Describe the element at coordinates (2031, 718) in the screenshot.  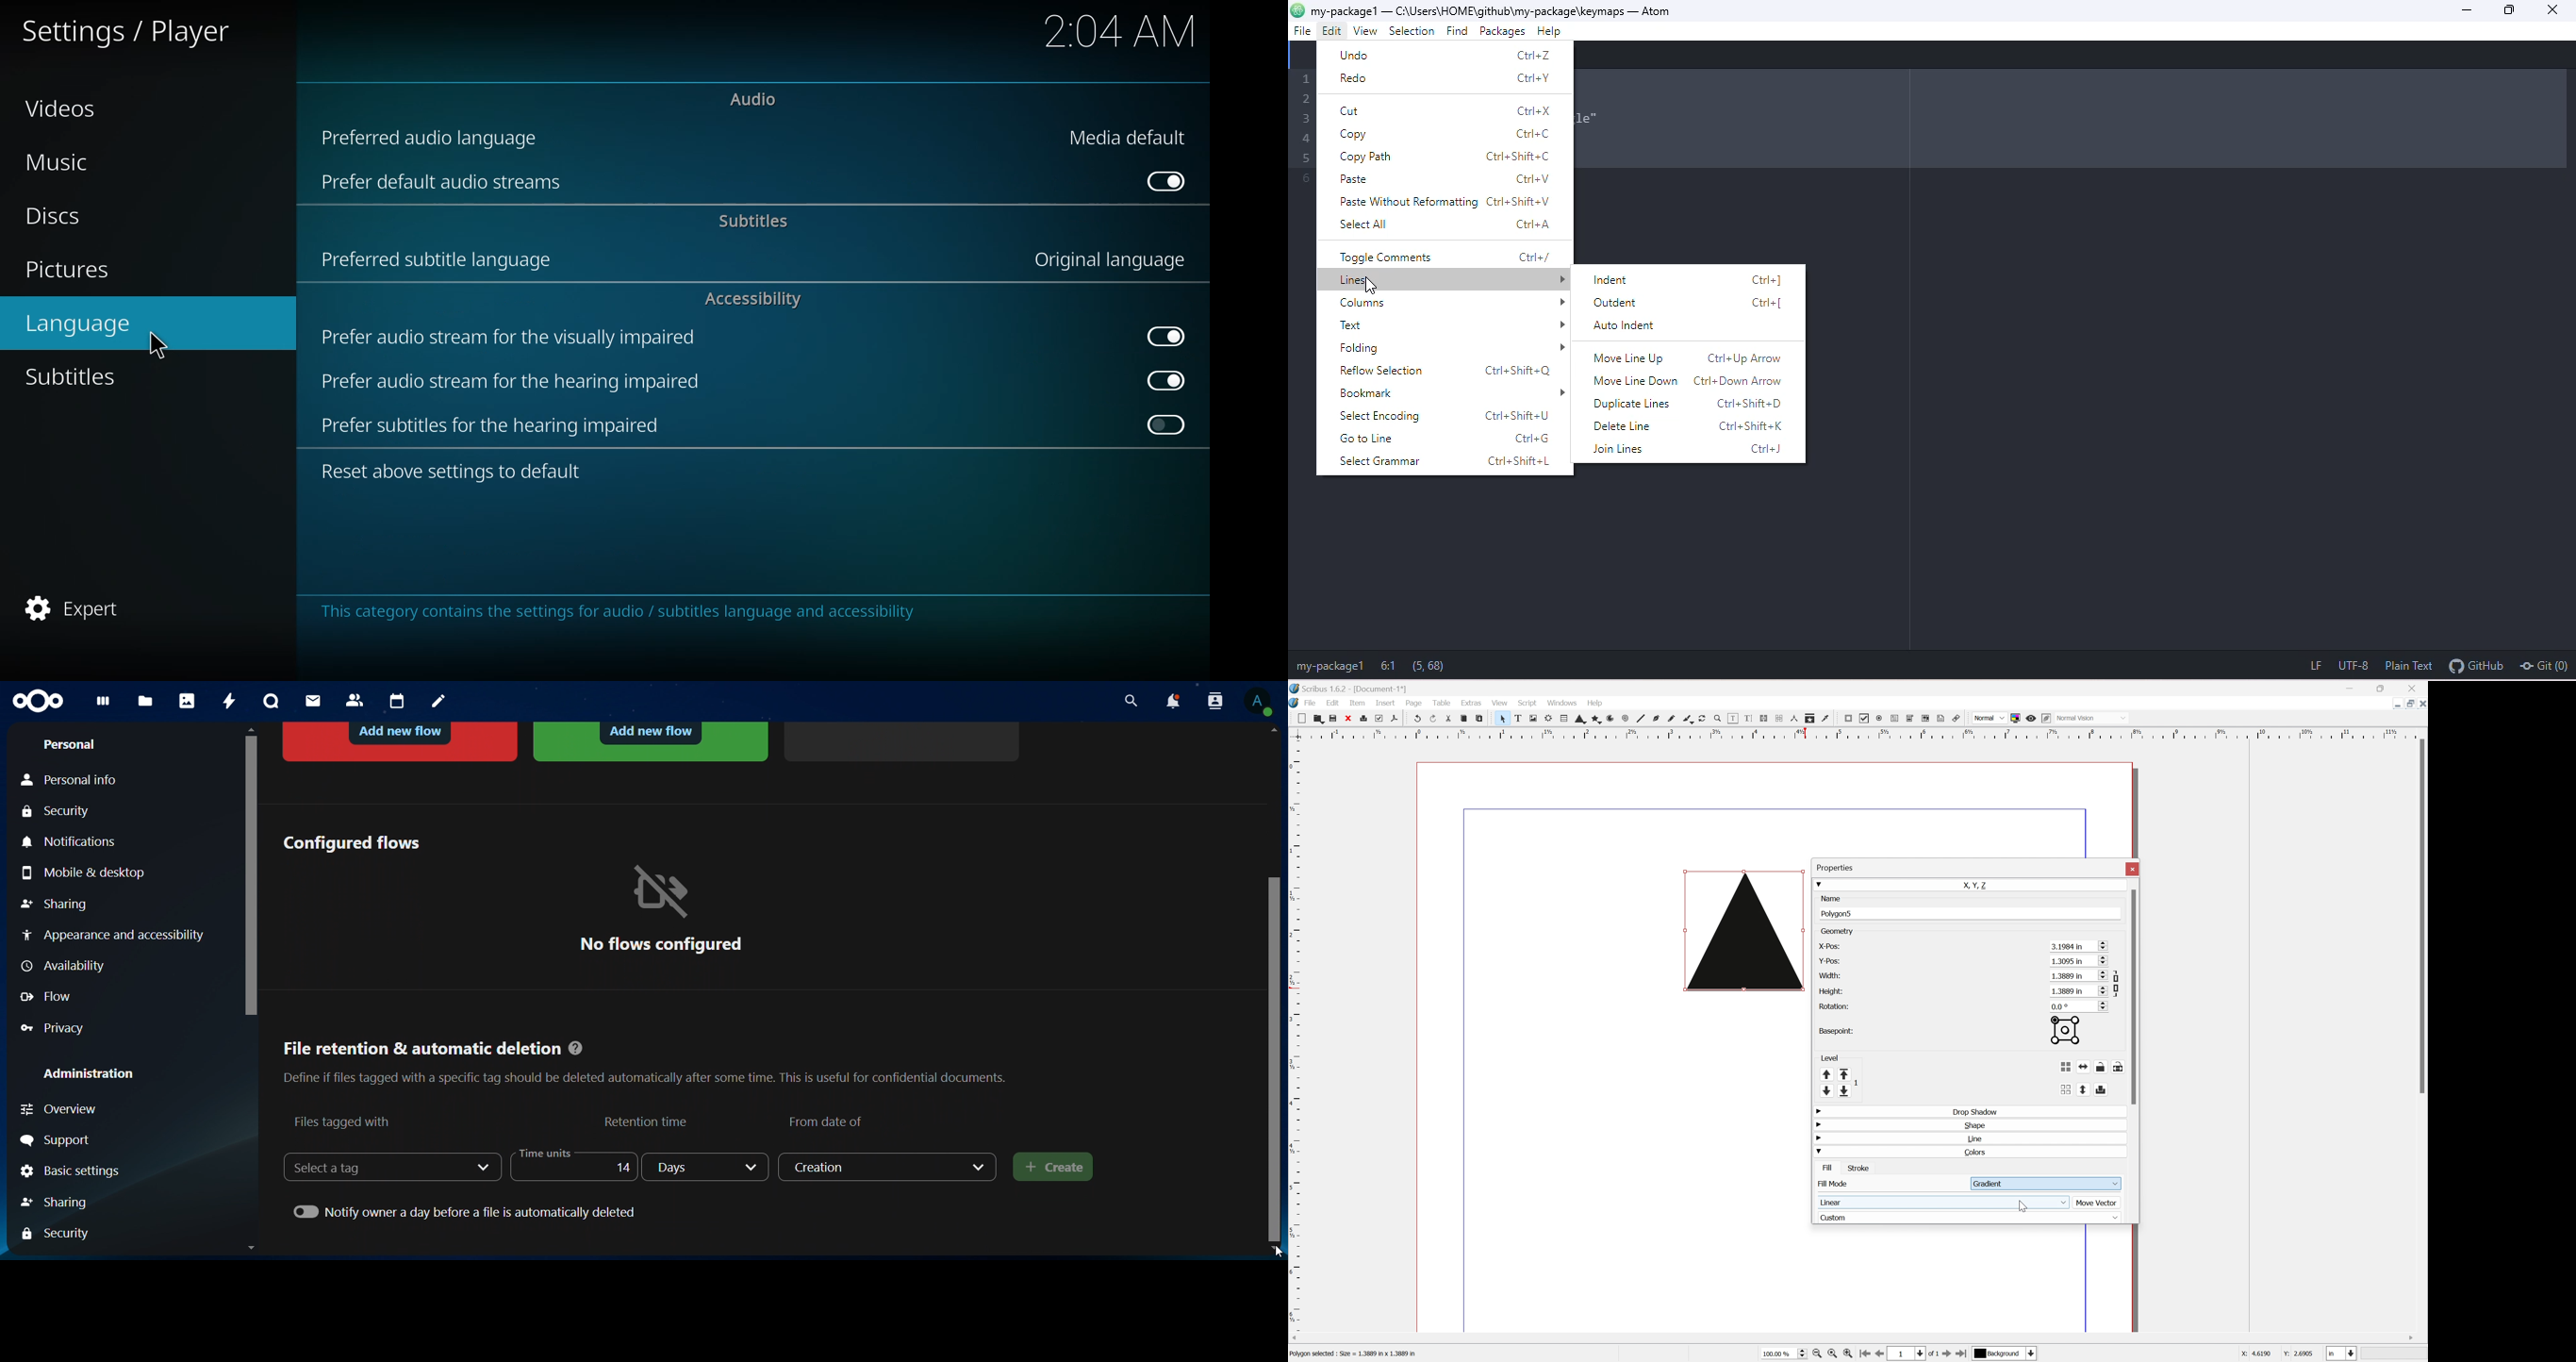
I see `Preview mode` at that location.